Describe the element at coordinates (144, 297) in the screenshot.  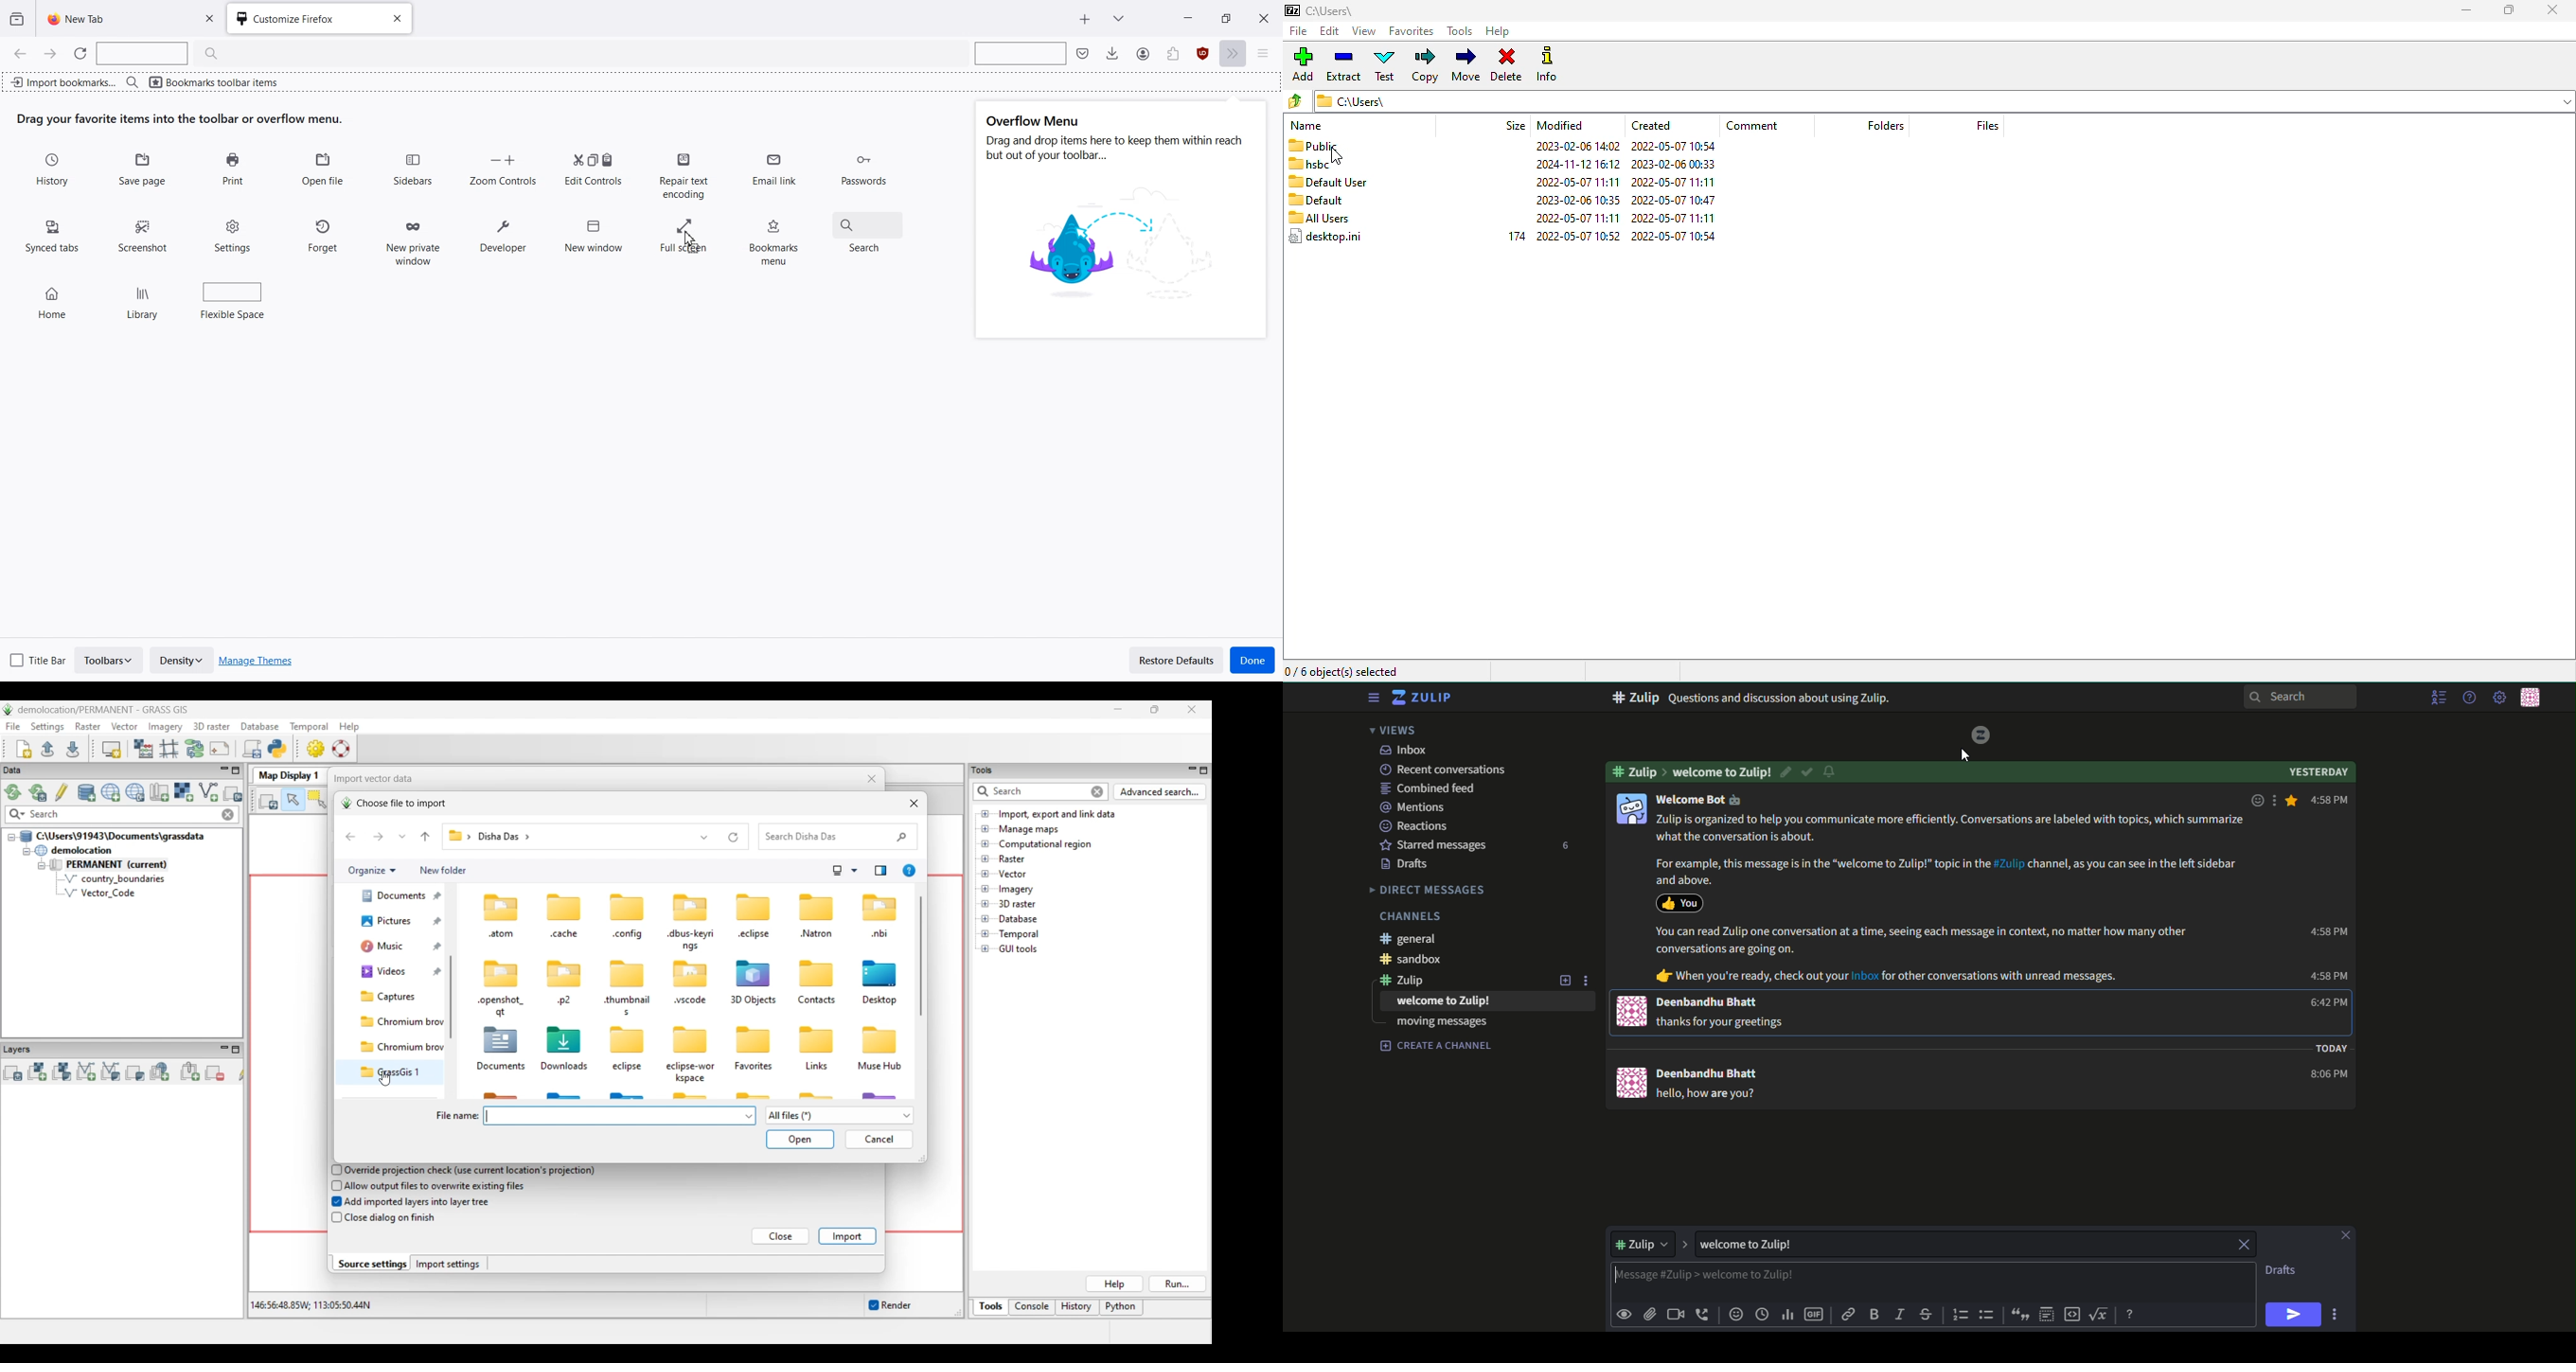
I see `Library` at that location.